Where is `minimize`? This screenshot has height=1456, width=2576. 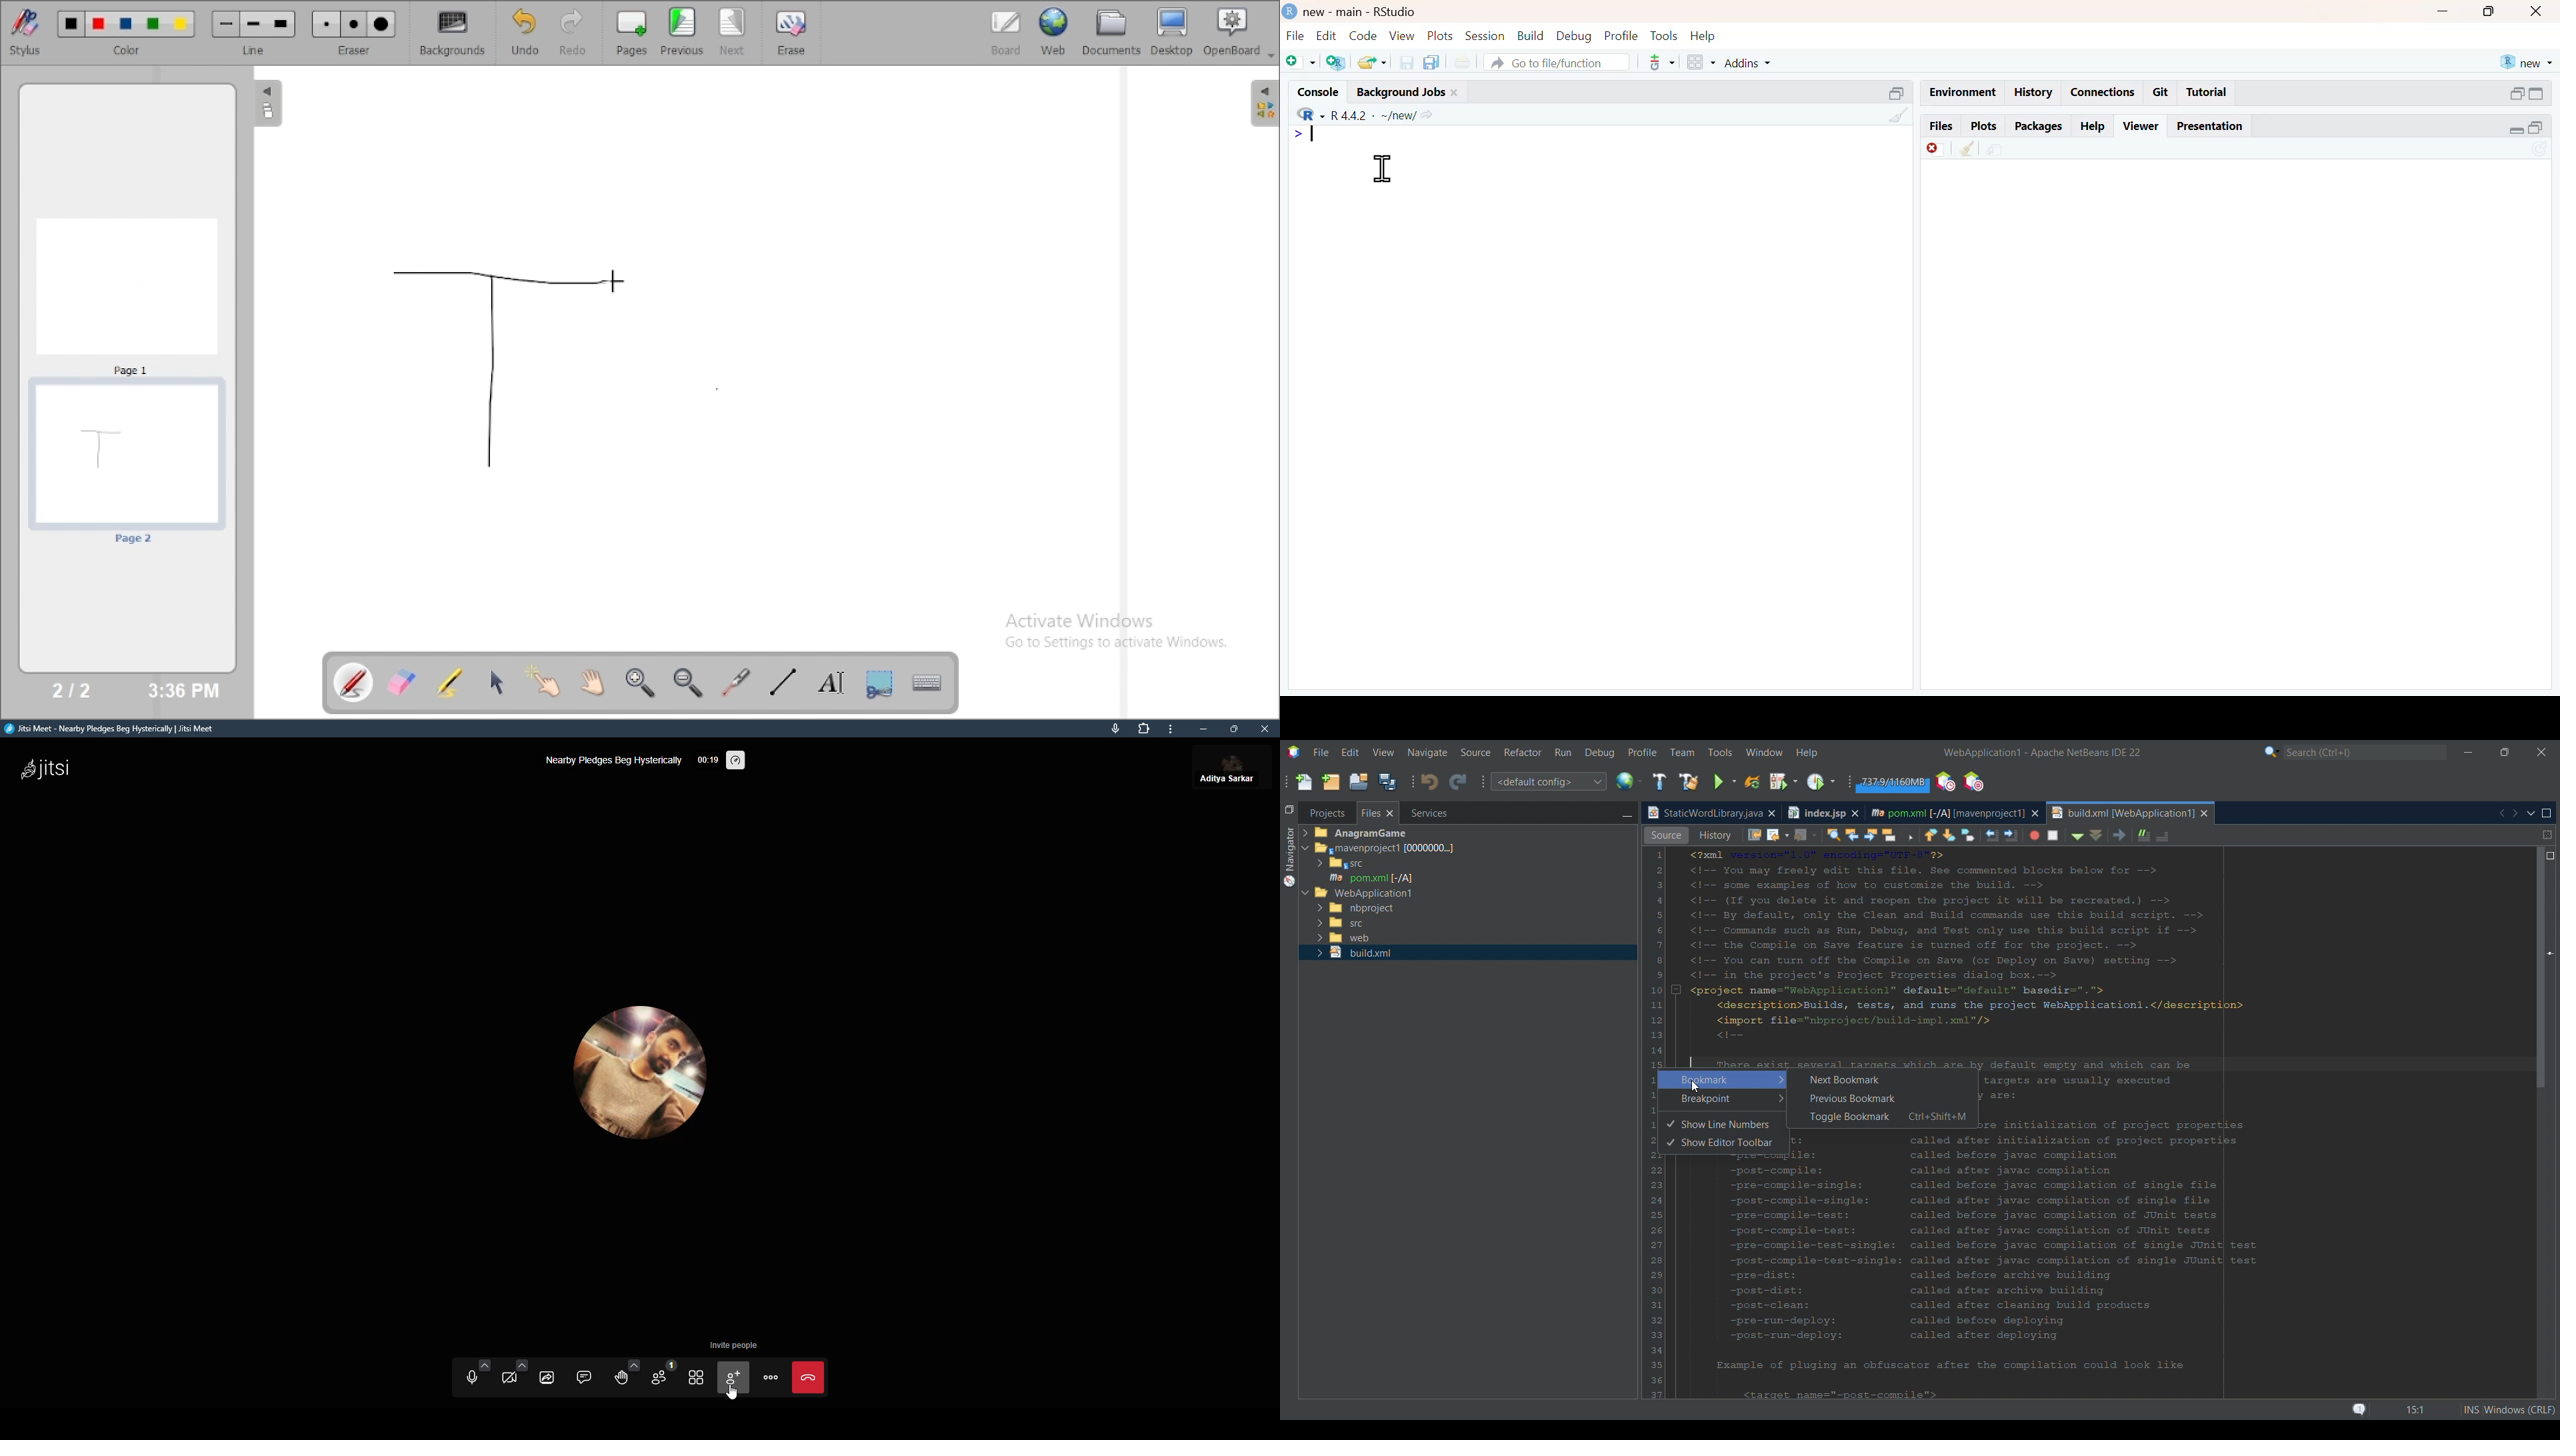
minimize is located at coordinates (1205, 729).